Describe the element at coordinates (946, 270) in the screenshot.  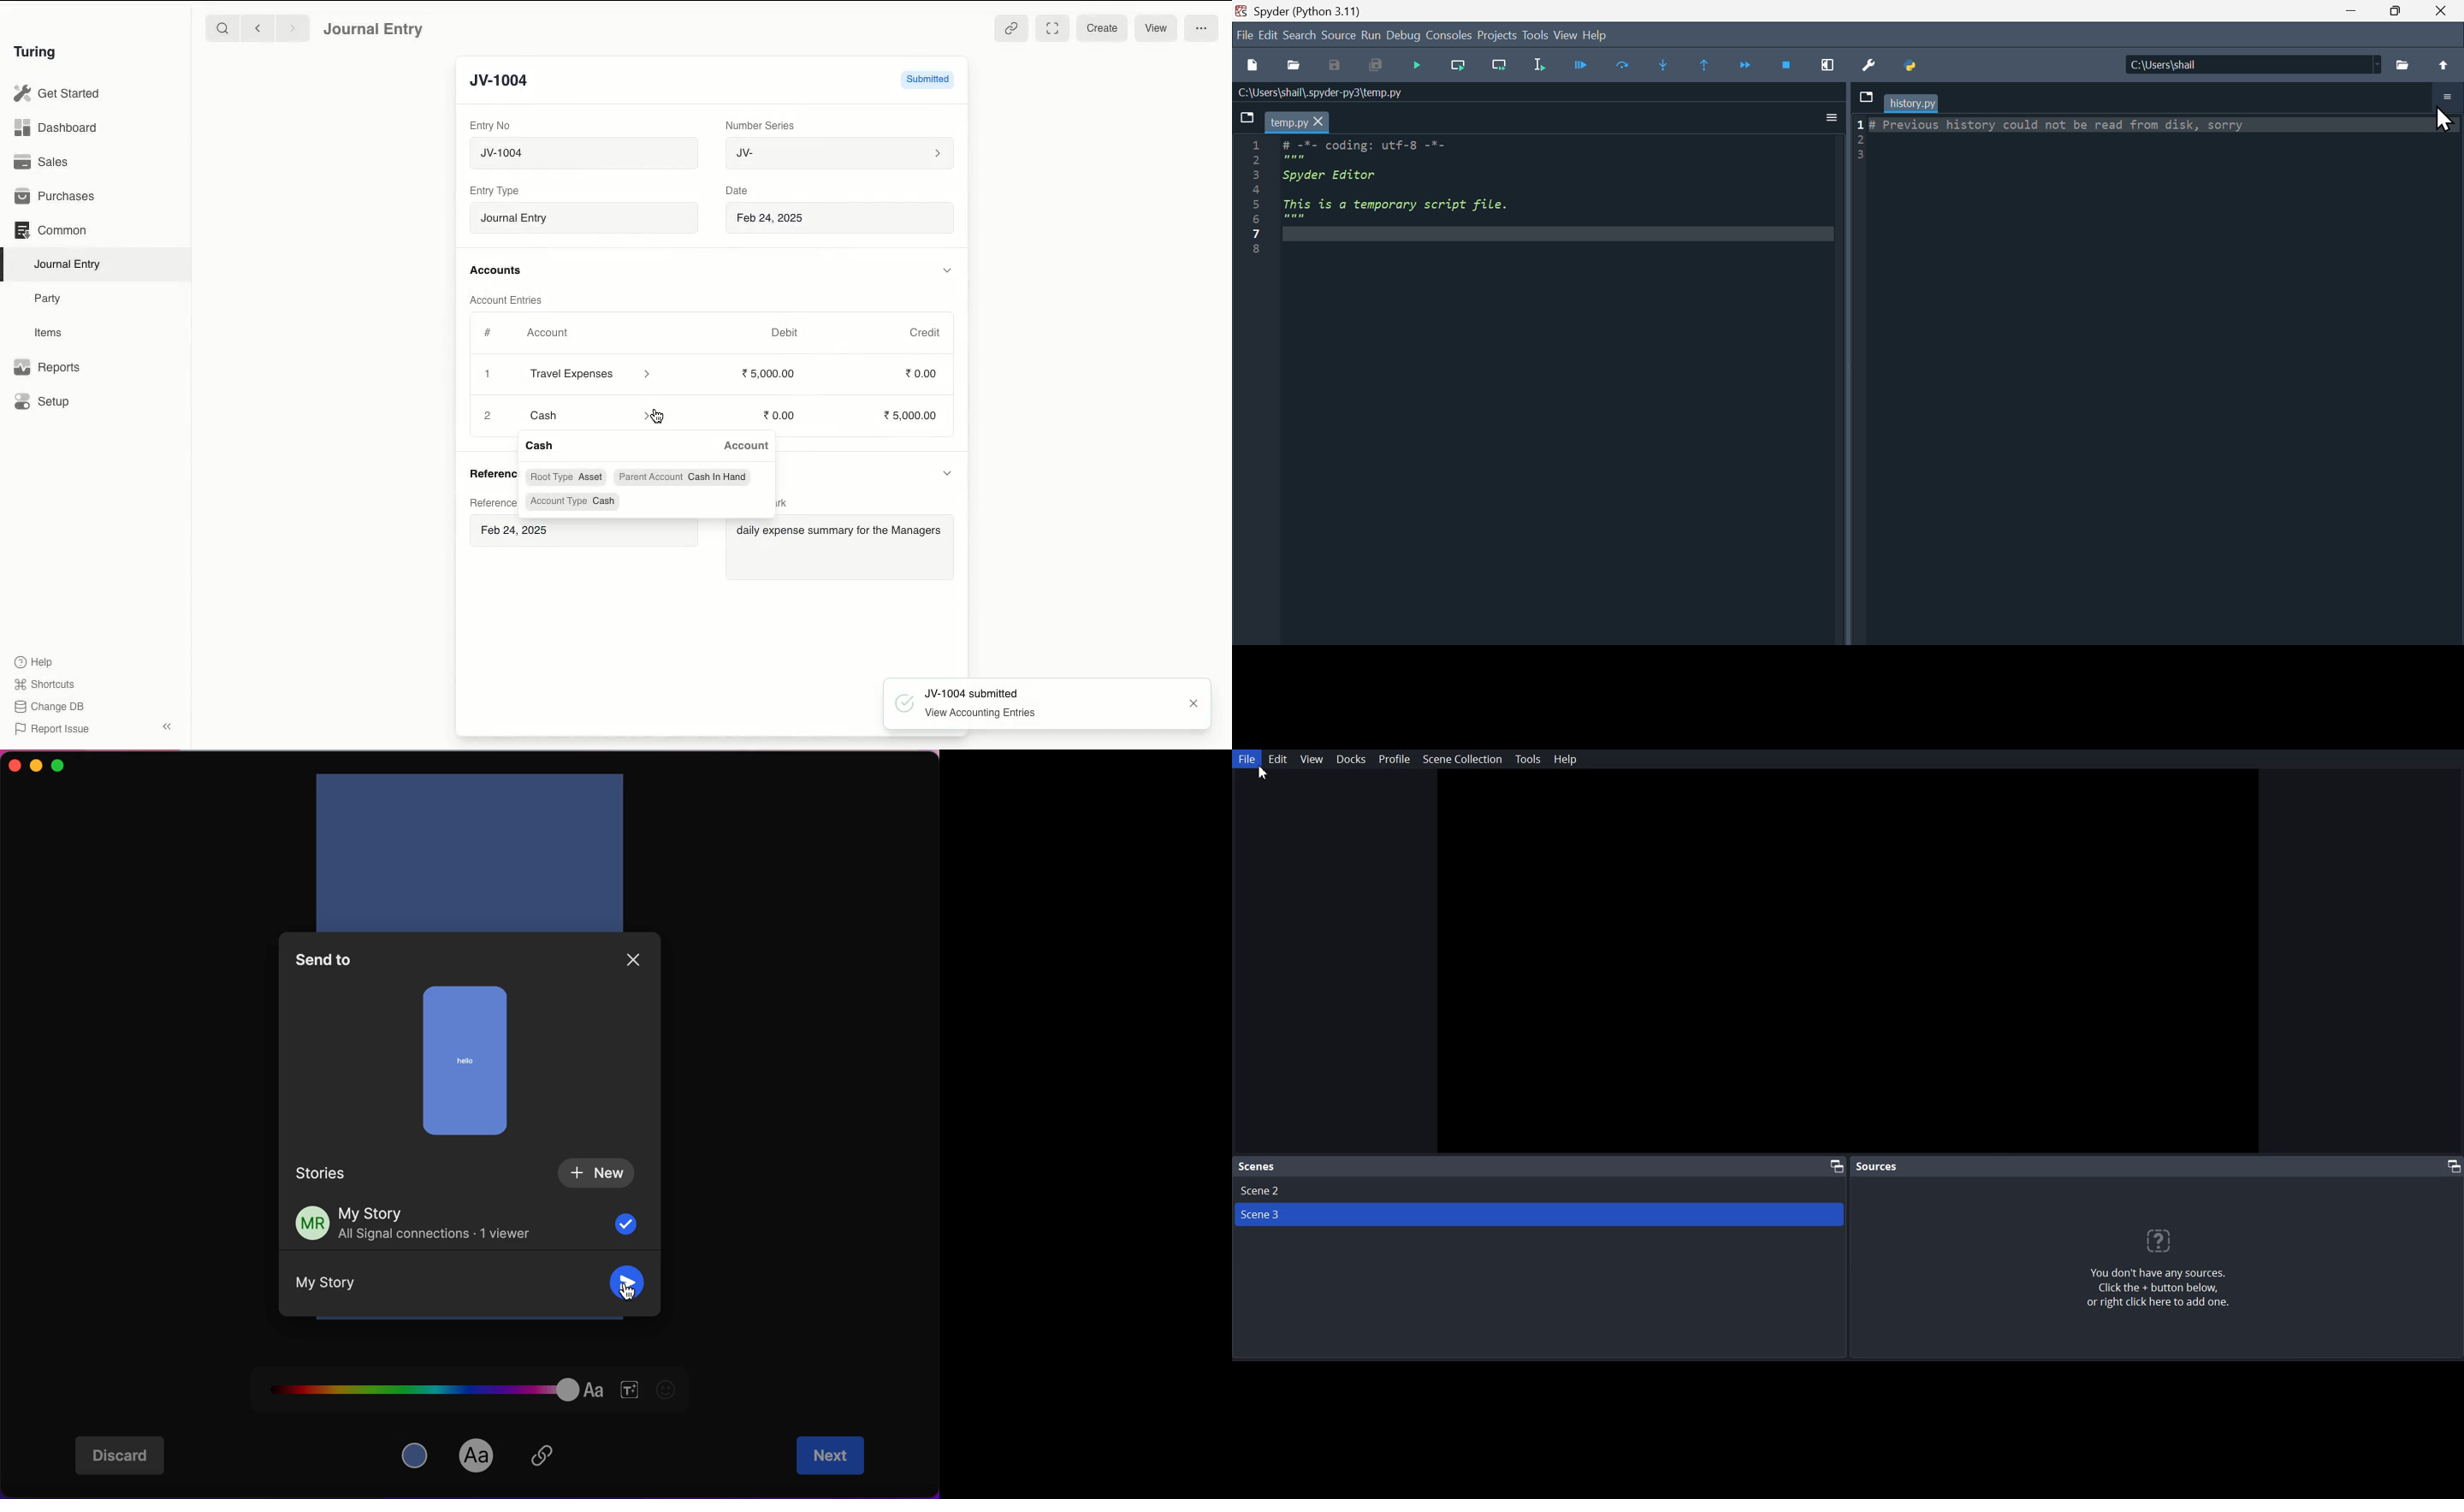
I see `Hide` at that location.